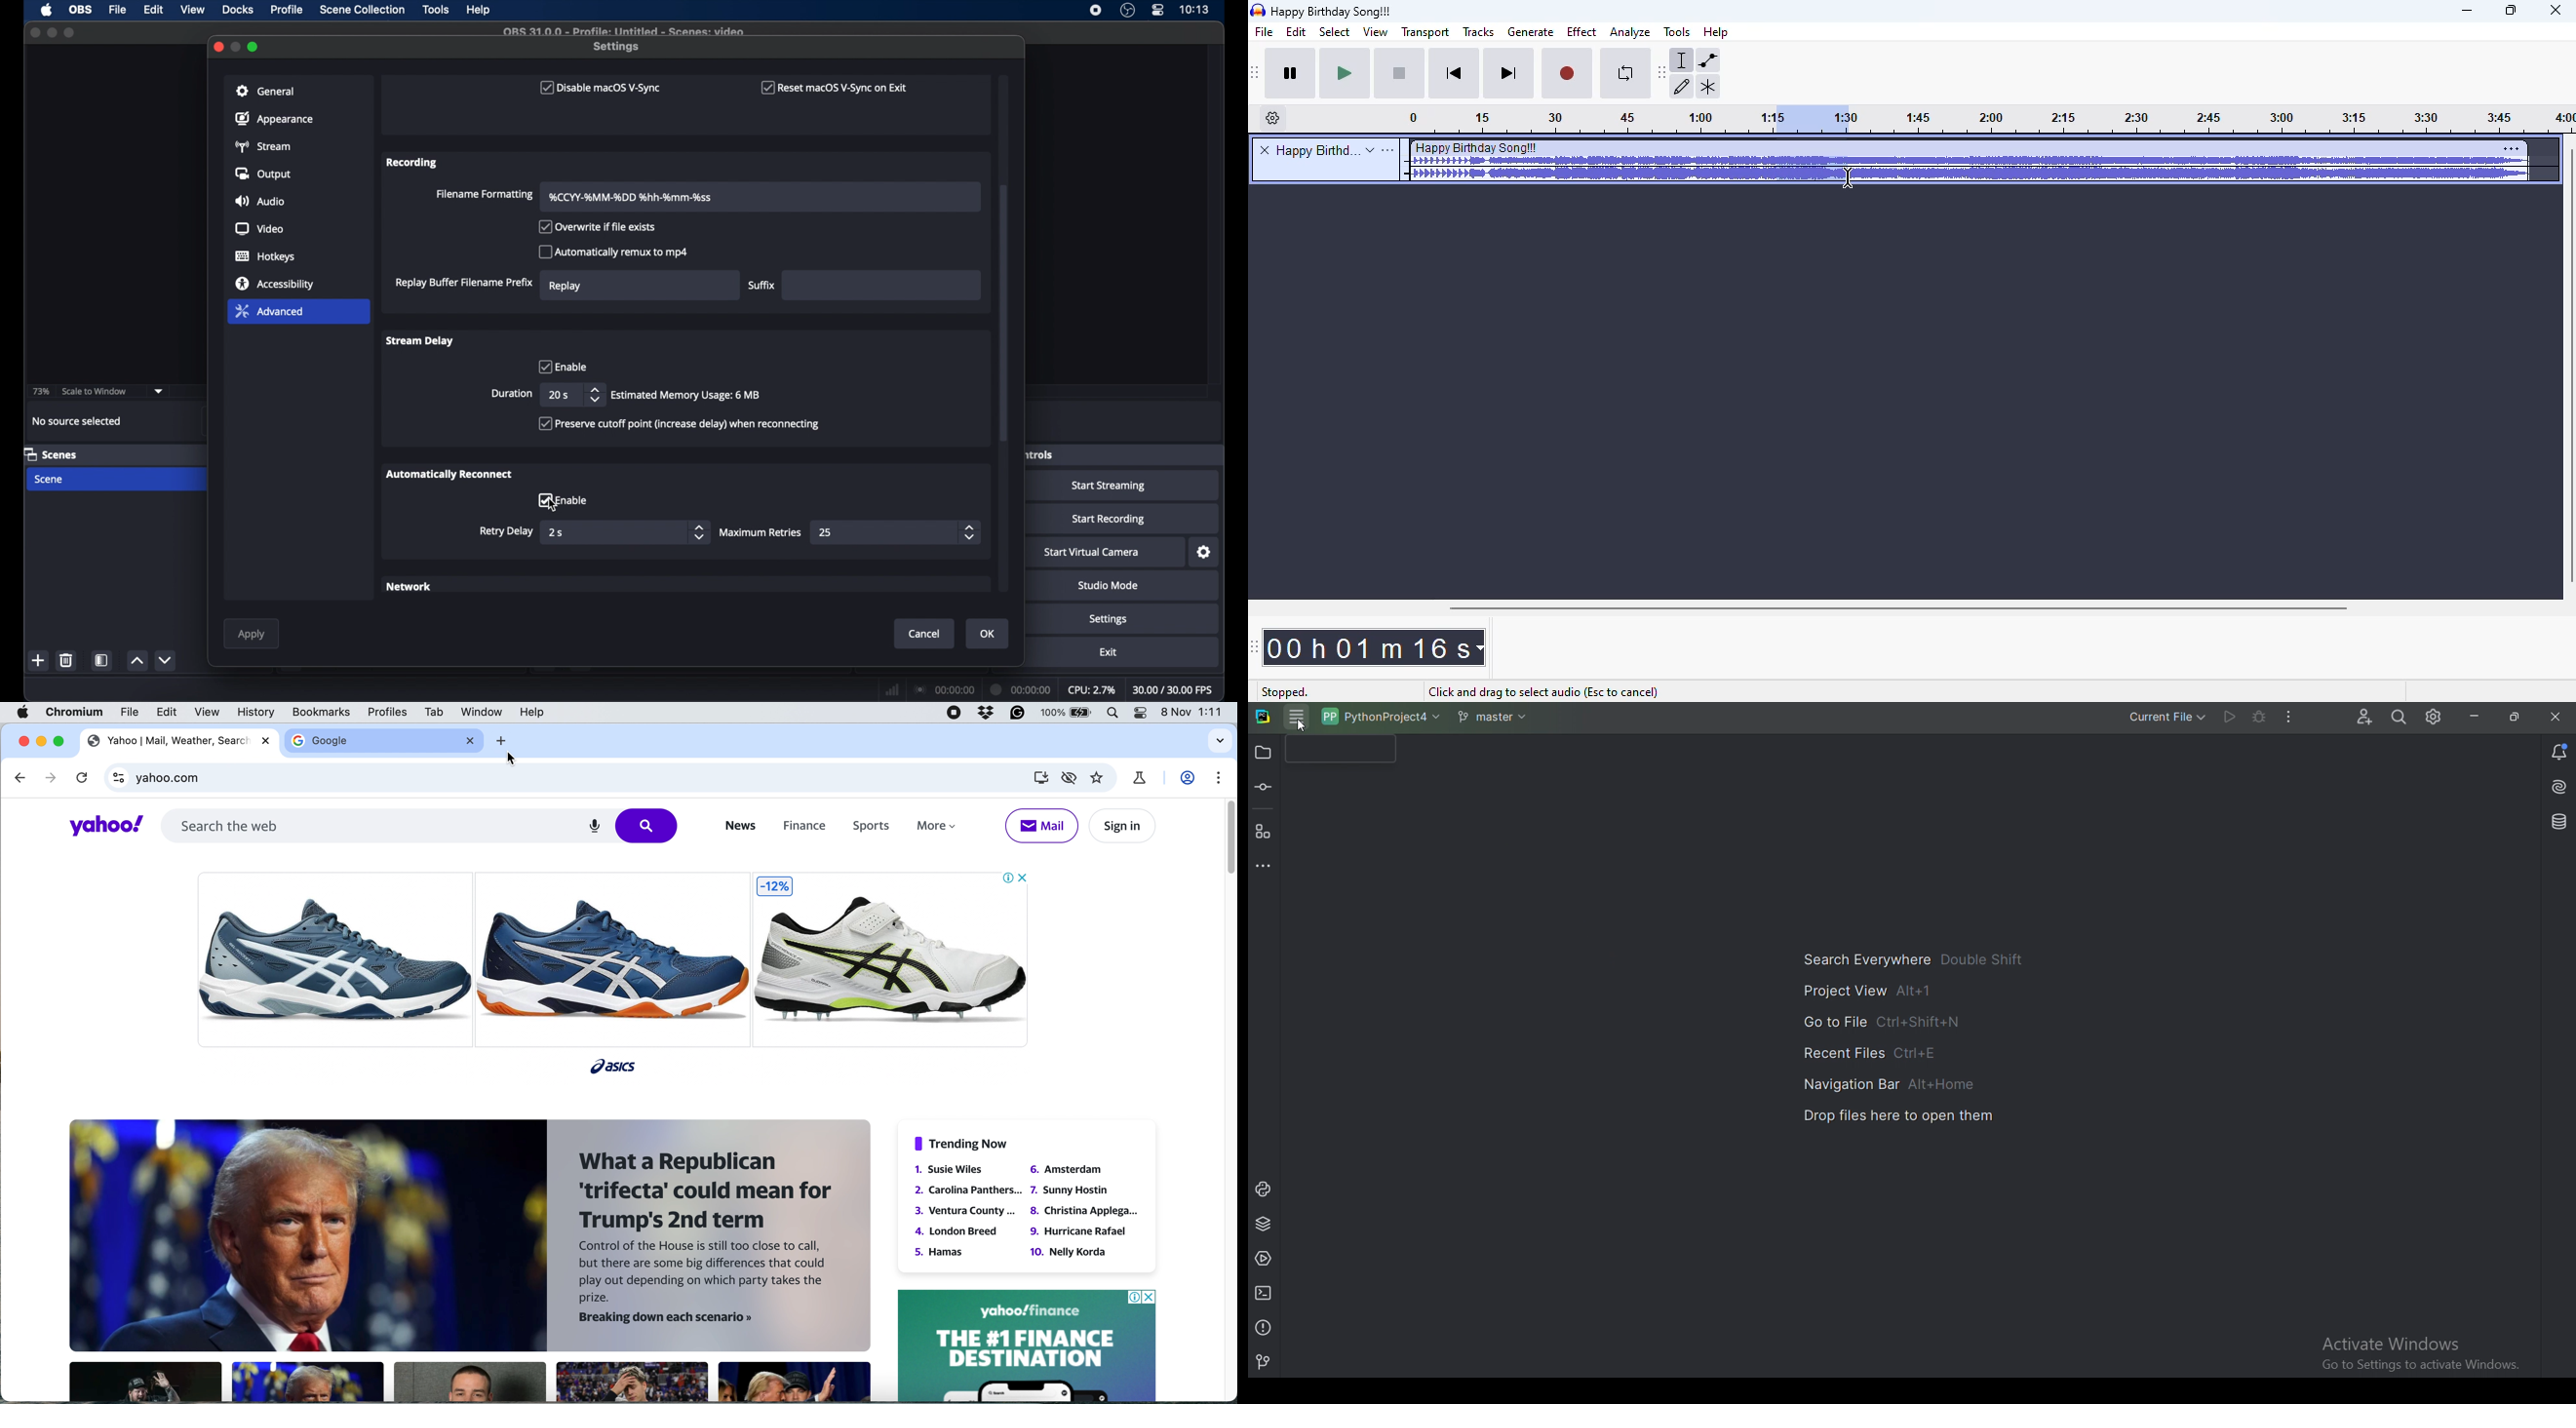 This screenshot has width=2576, height=1428. Describe the element at coordinates (623, 30) in the screenshot. I see `file name` at that location.